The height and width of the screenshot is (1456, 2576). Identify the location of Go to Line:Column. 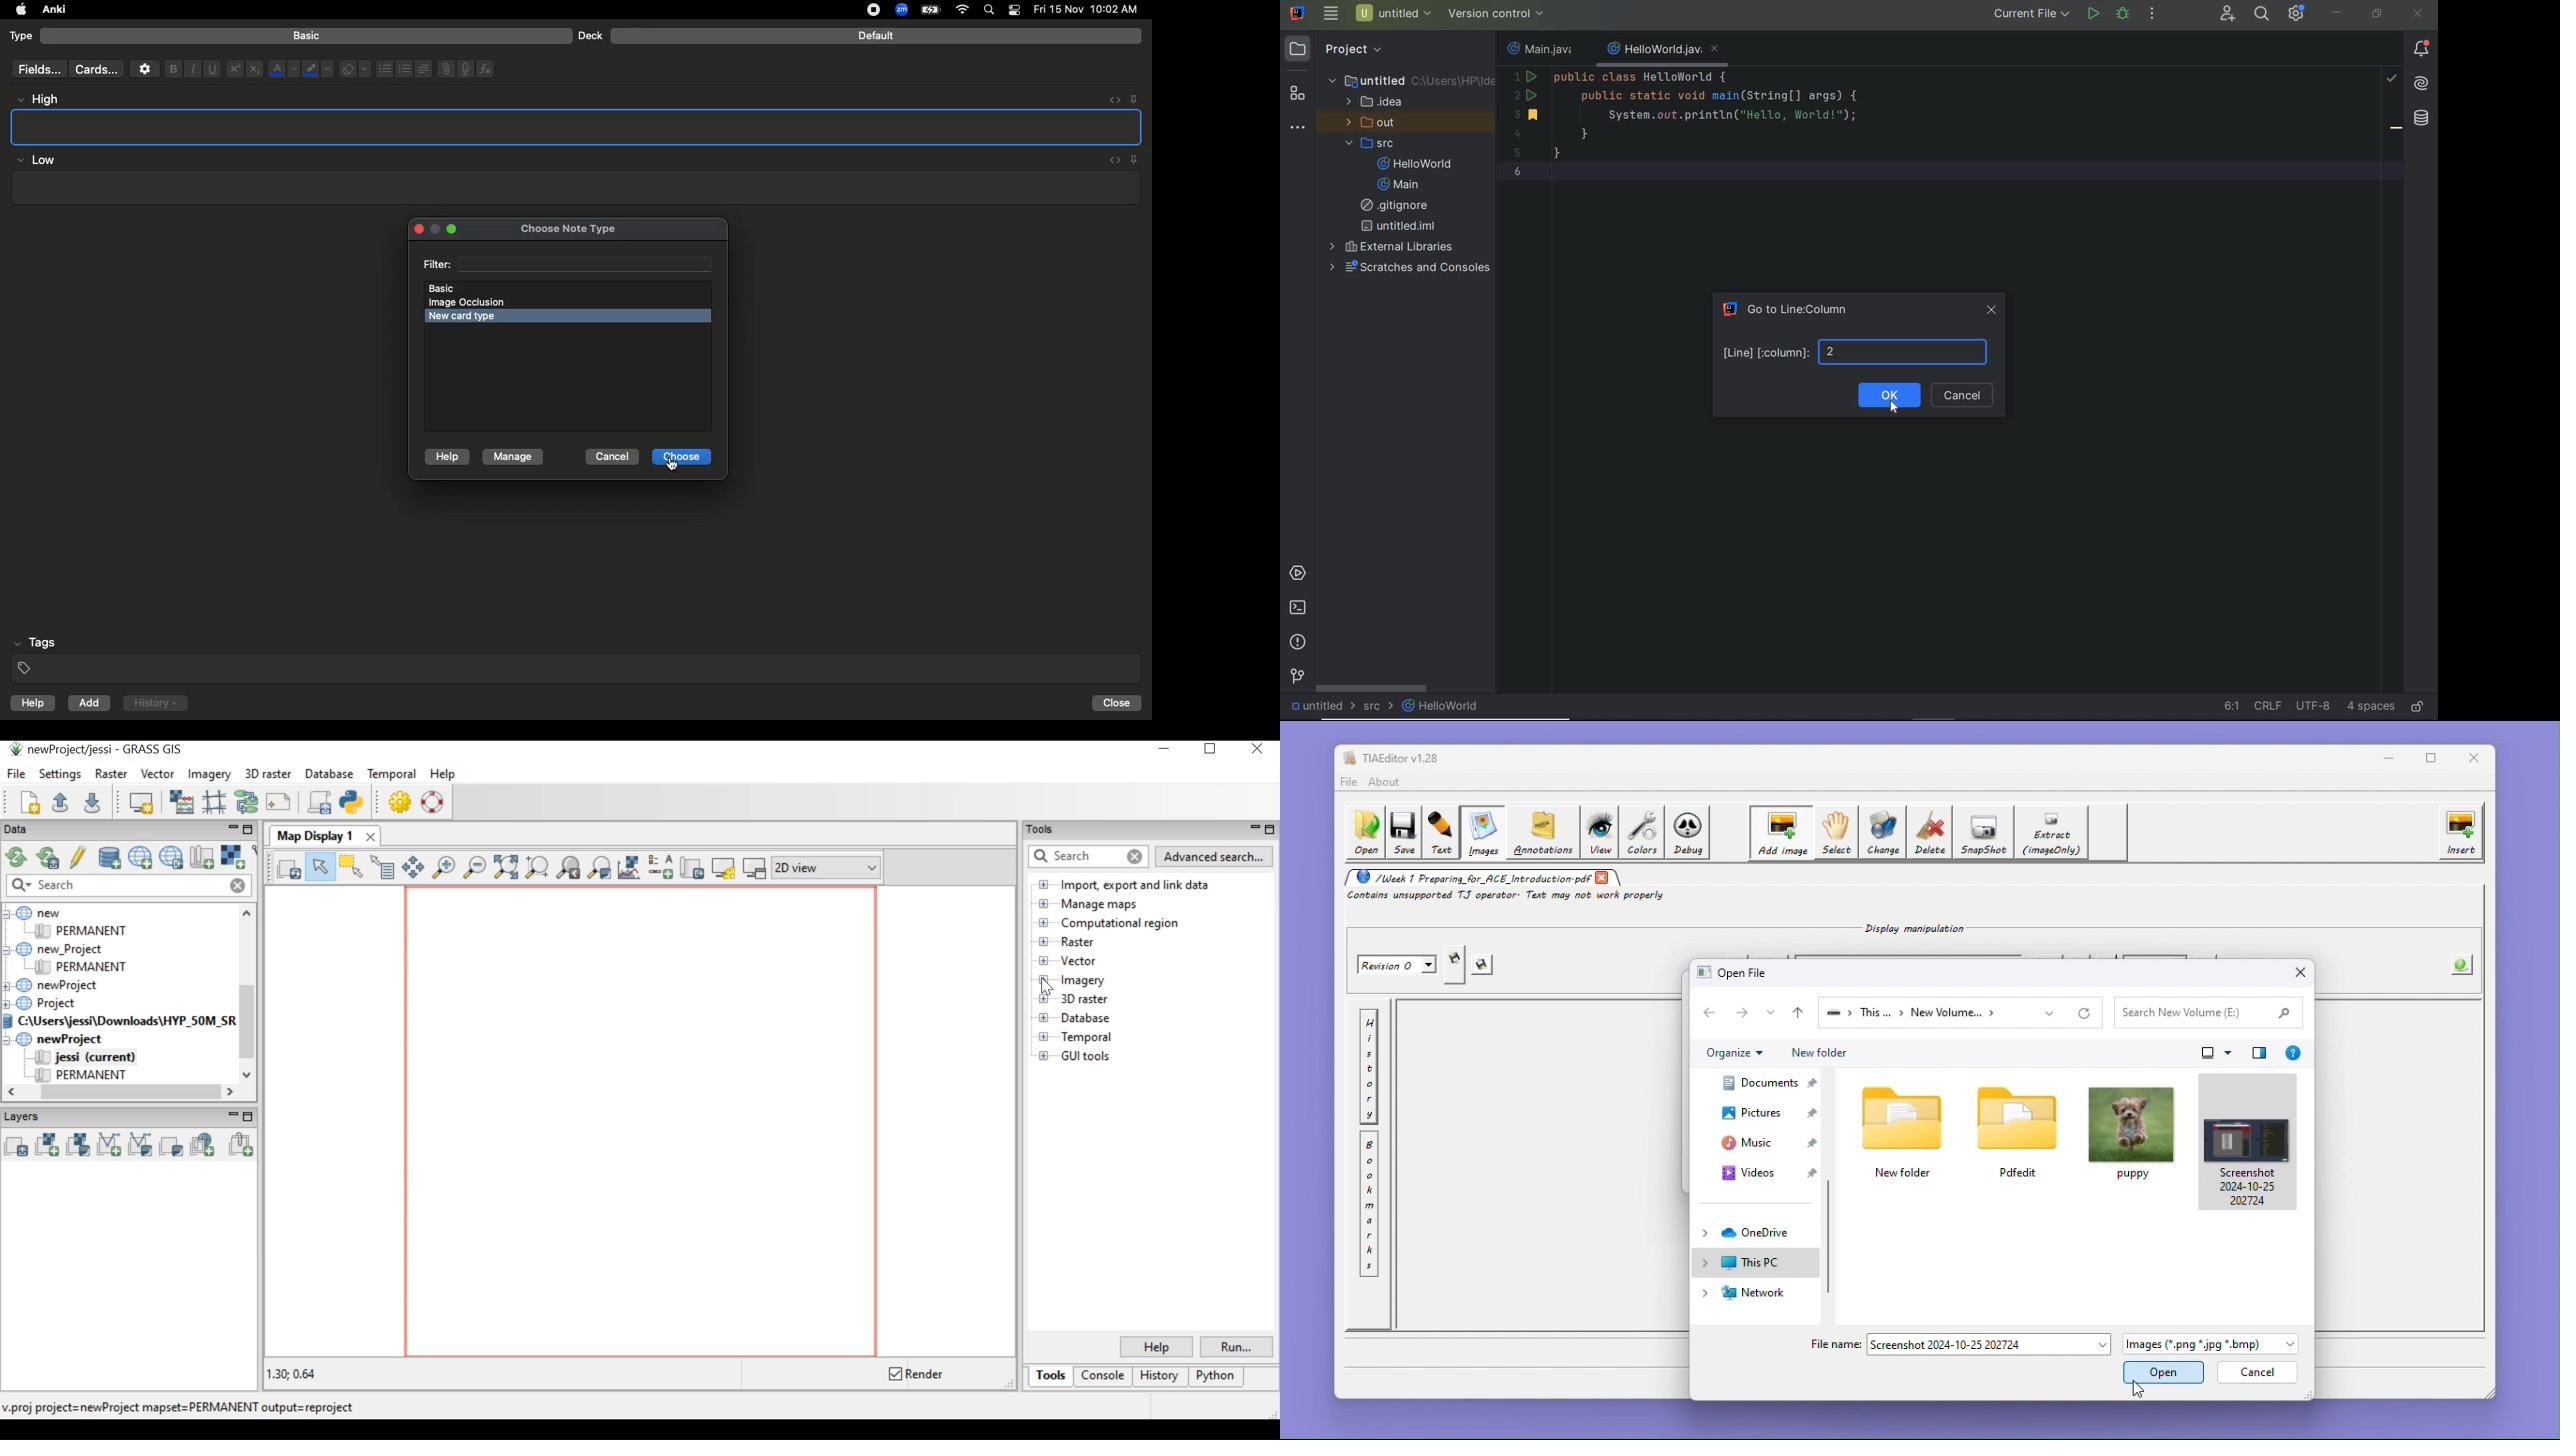
(1793, 309).